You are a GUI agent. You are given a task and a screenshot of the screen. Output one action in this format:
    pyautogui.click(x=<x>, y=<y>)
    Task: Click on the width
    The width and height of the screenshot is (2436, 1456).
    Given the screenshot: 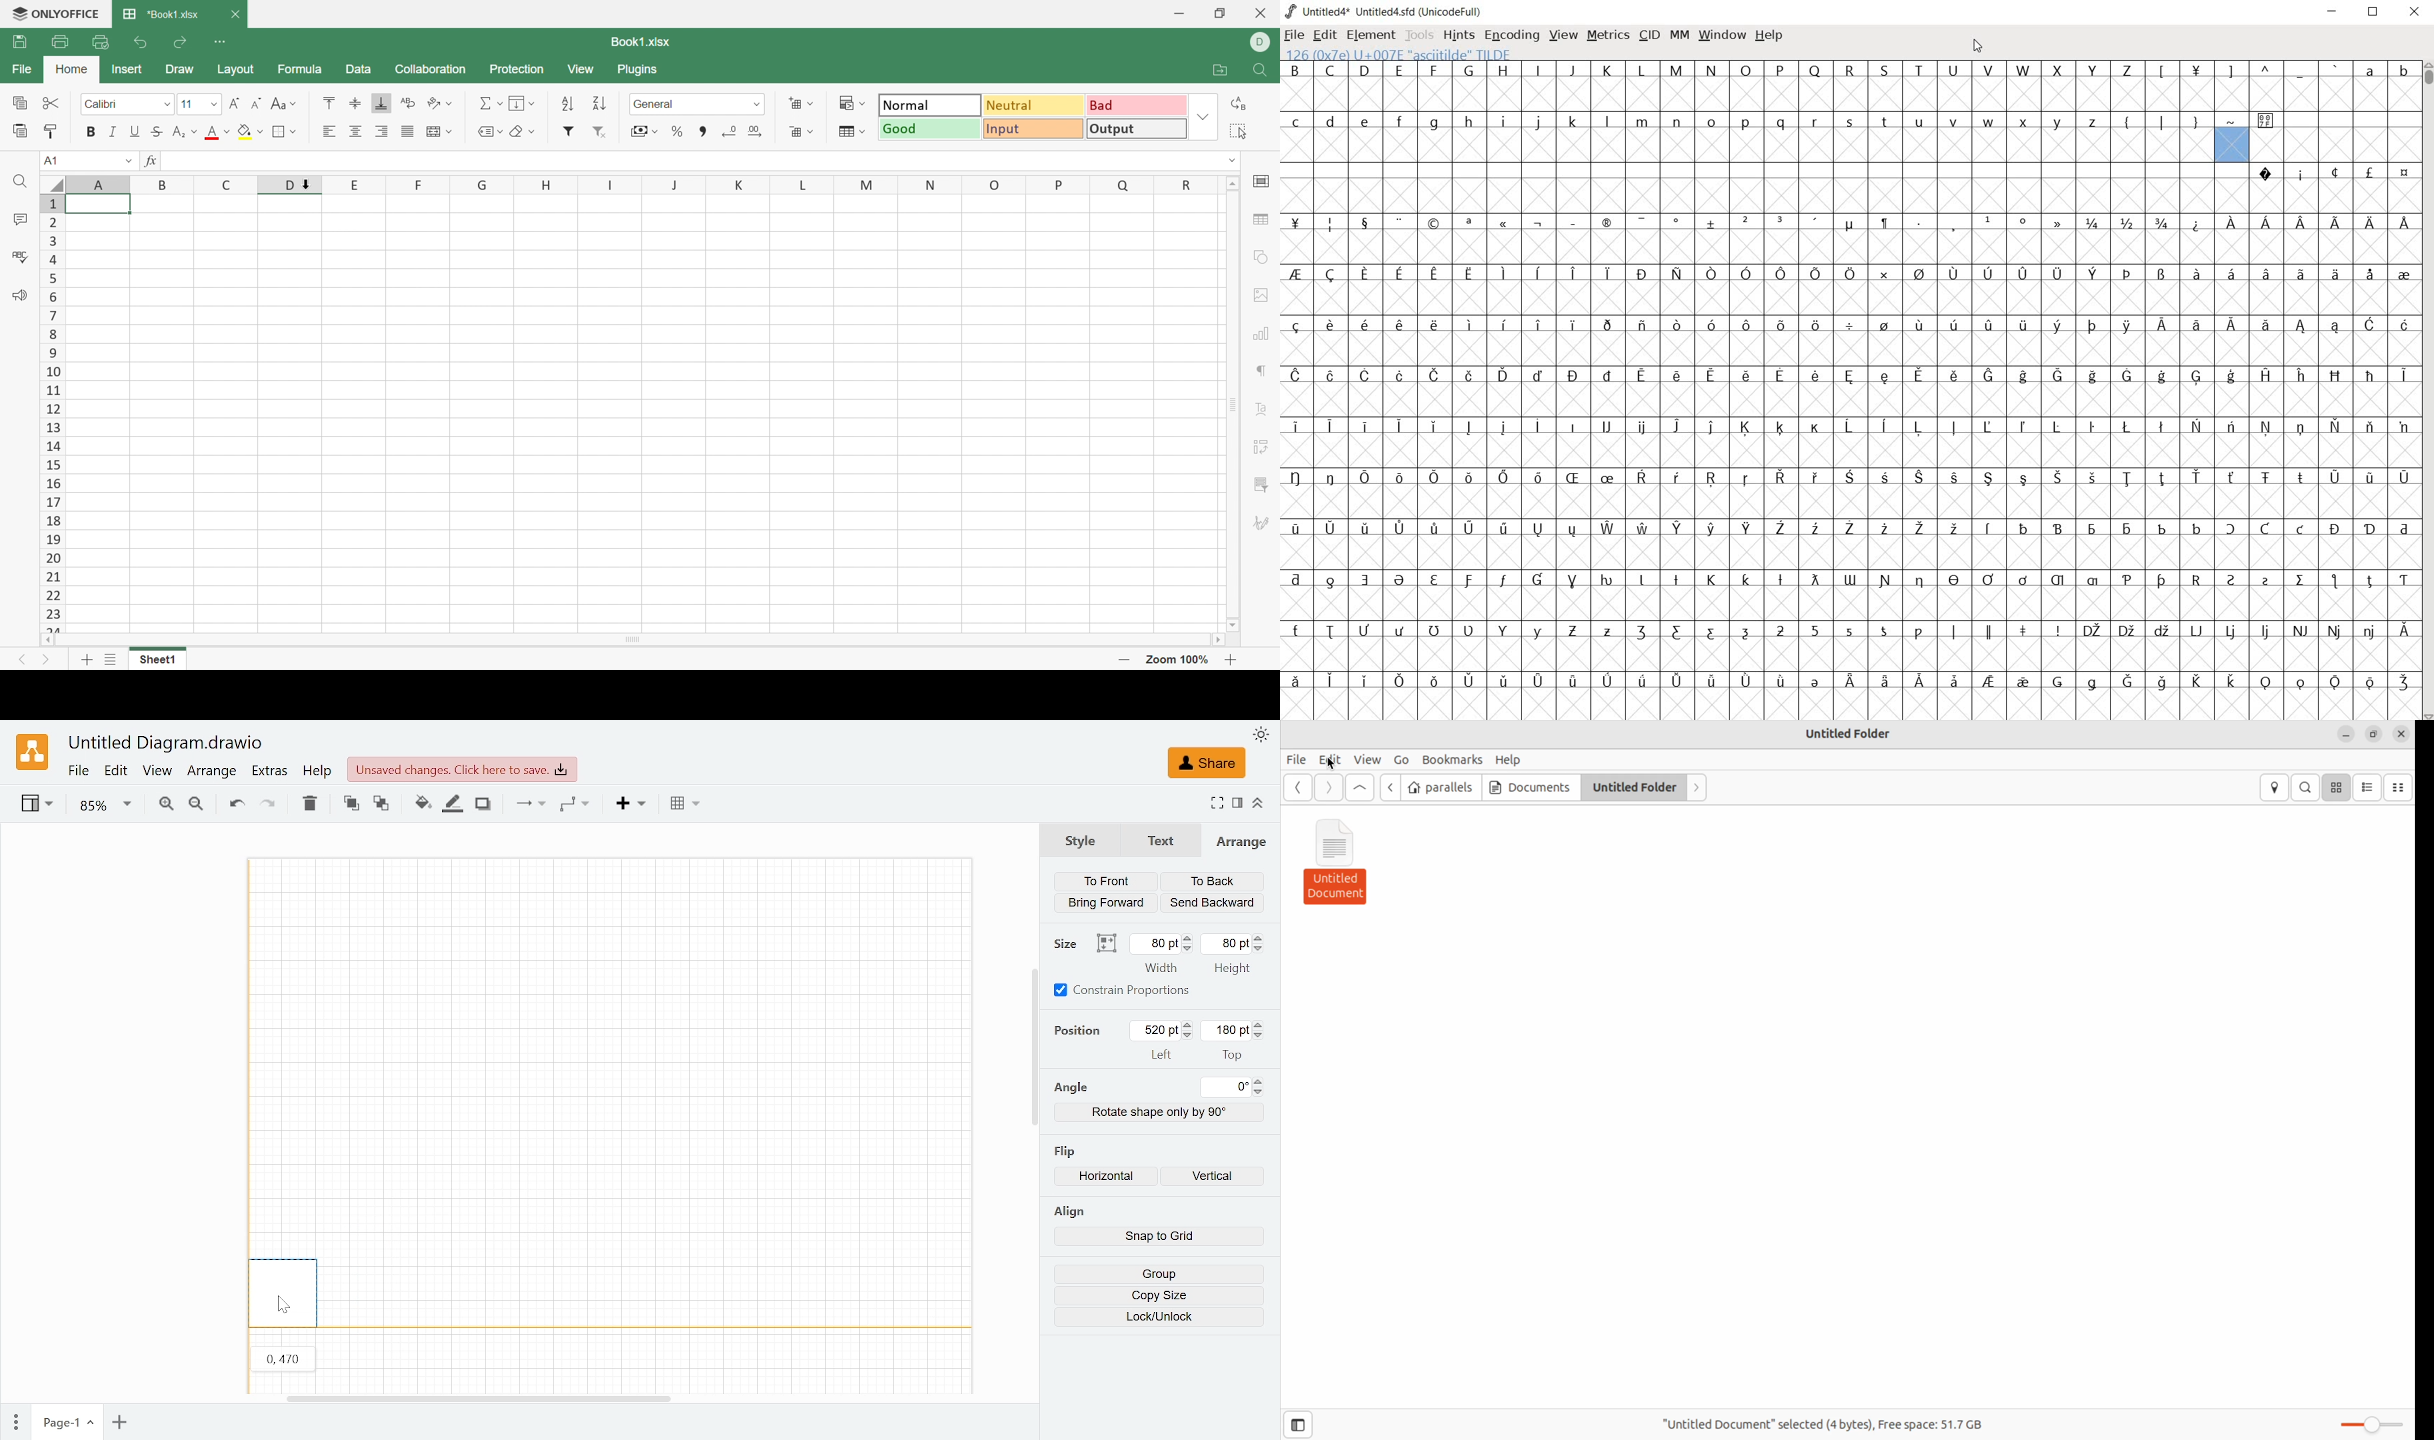 What is the action you would take?
    pyautogui.click(x=1161, y=968)
    